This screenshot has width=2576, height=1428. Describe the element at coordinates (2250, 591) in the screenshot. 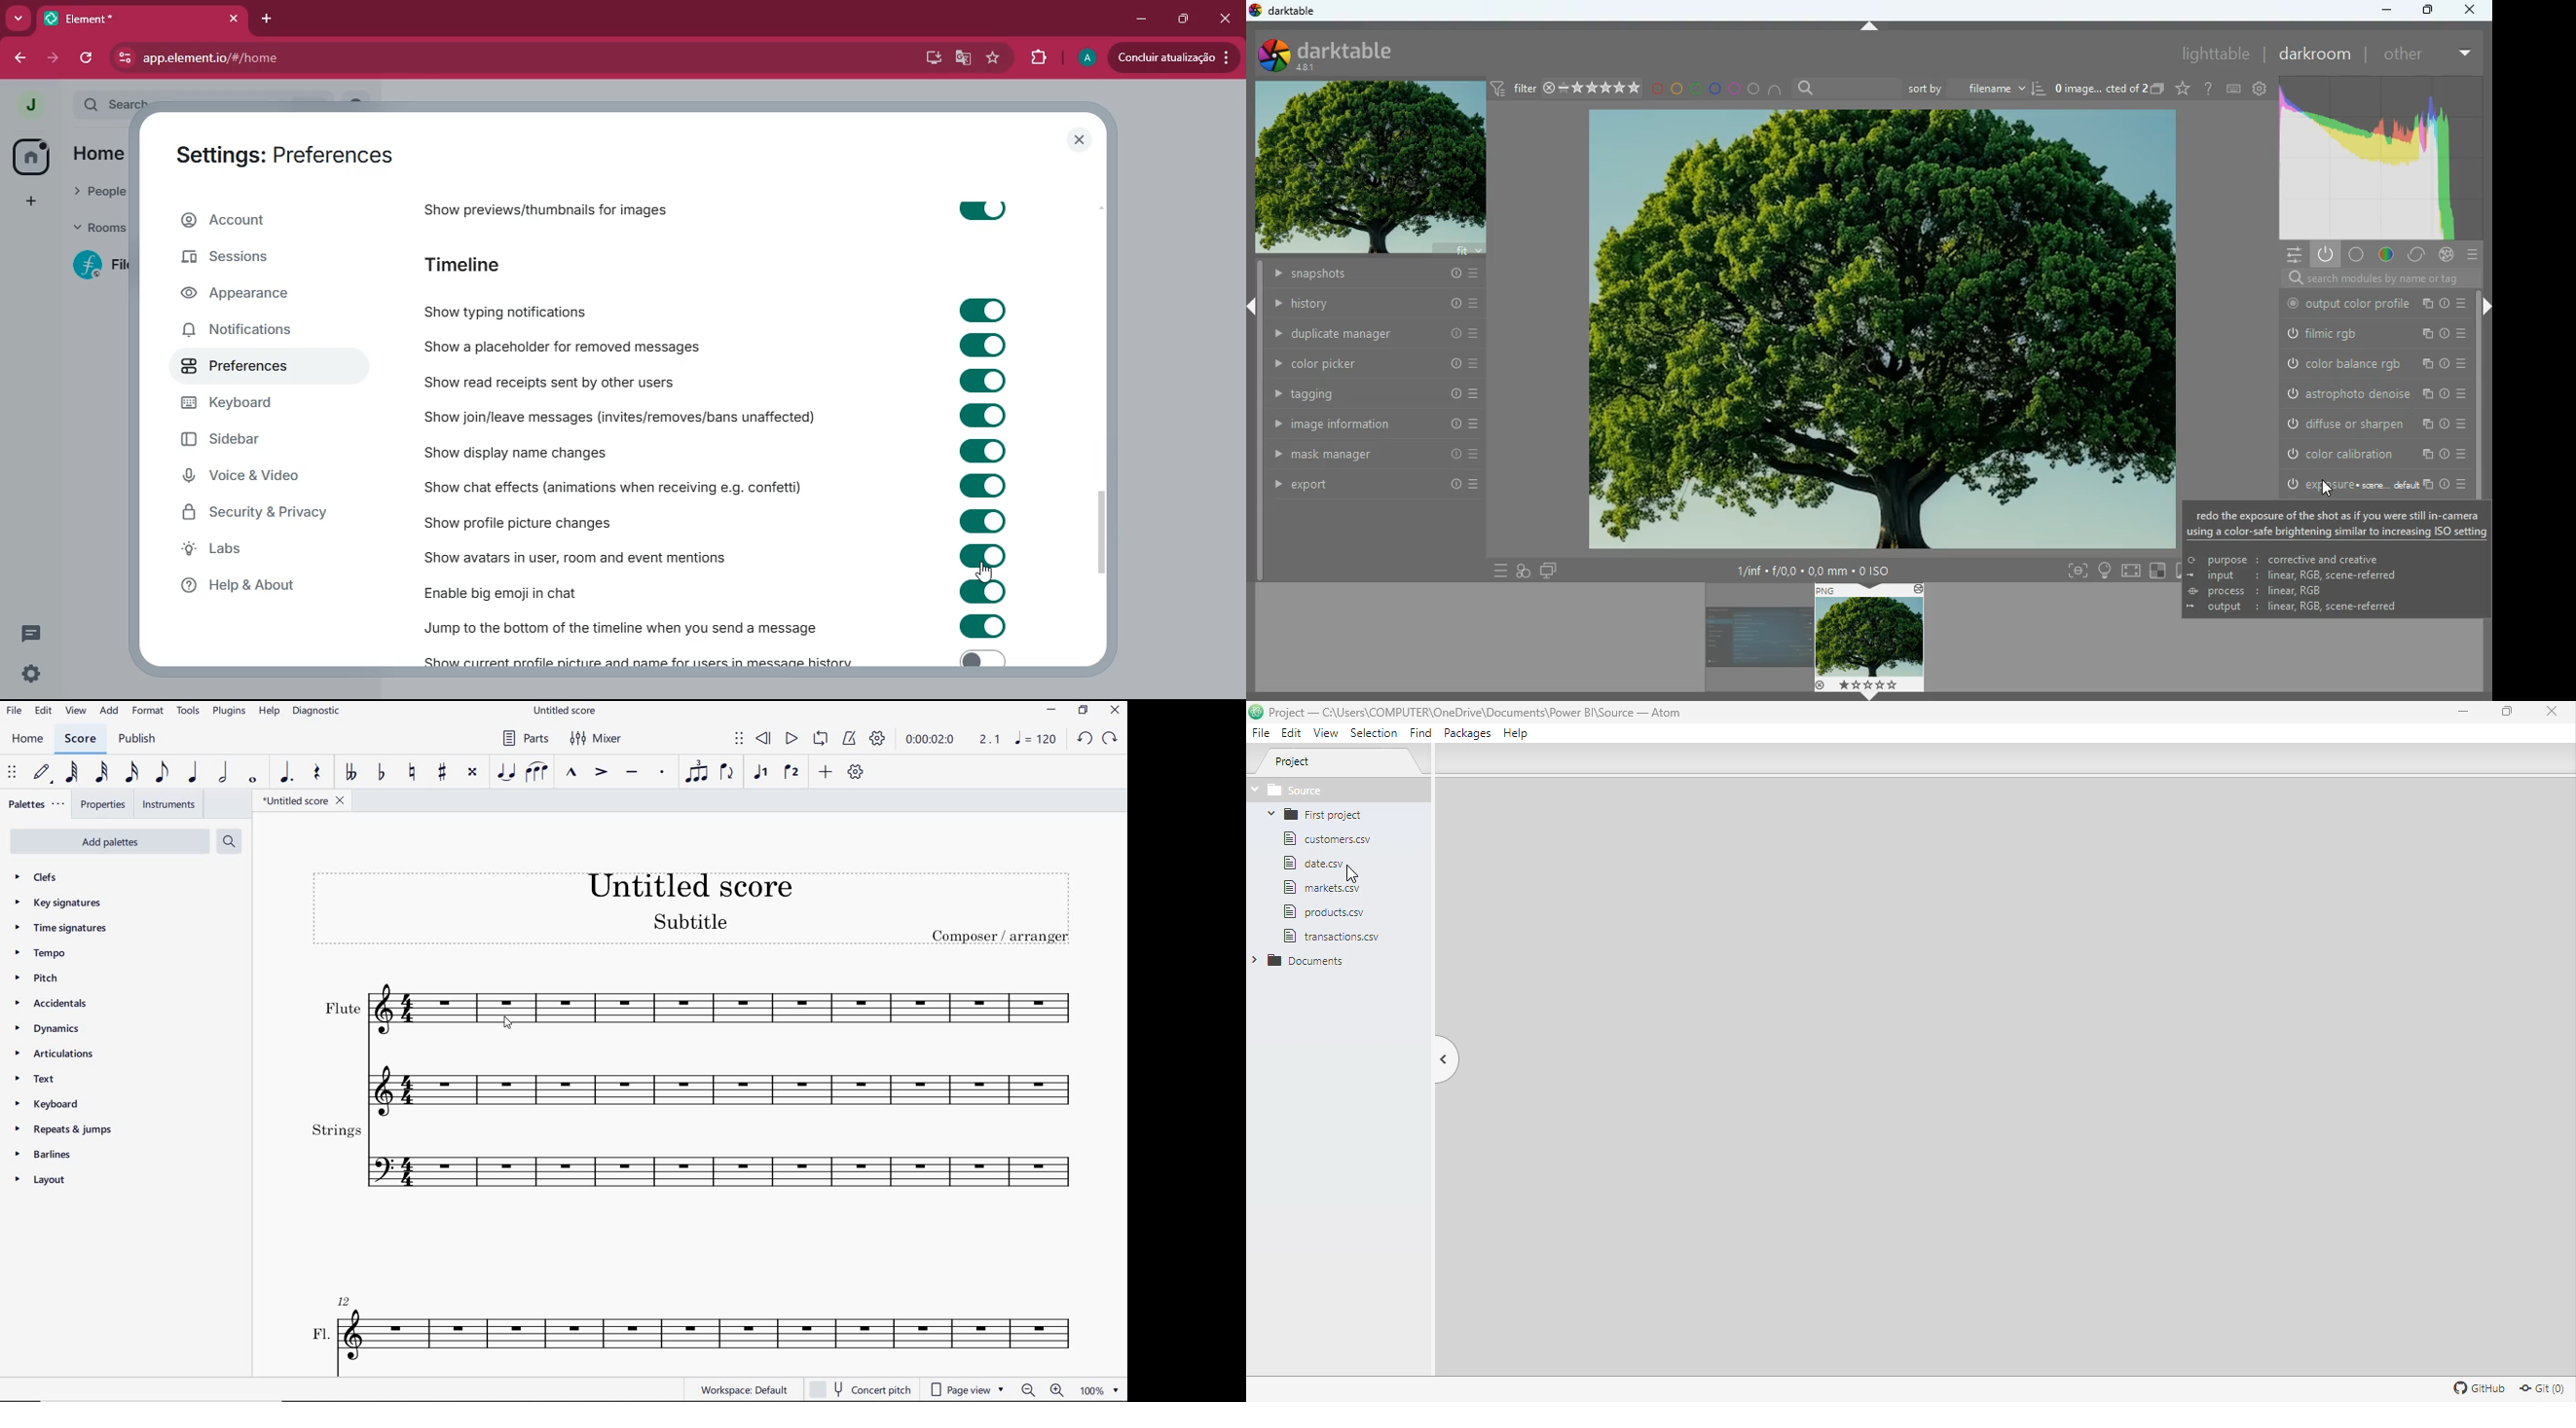

I see `process` at that location.